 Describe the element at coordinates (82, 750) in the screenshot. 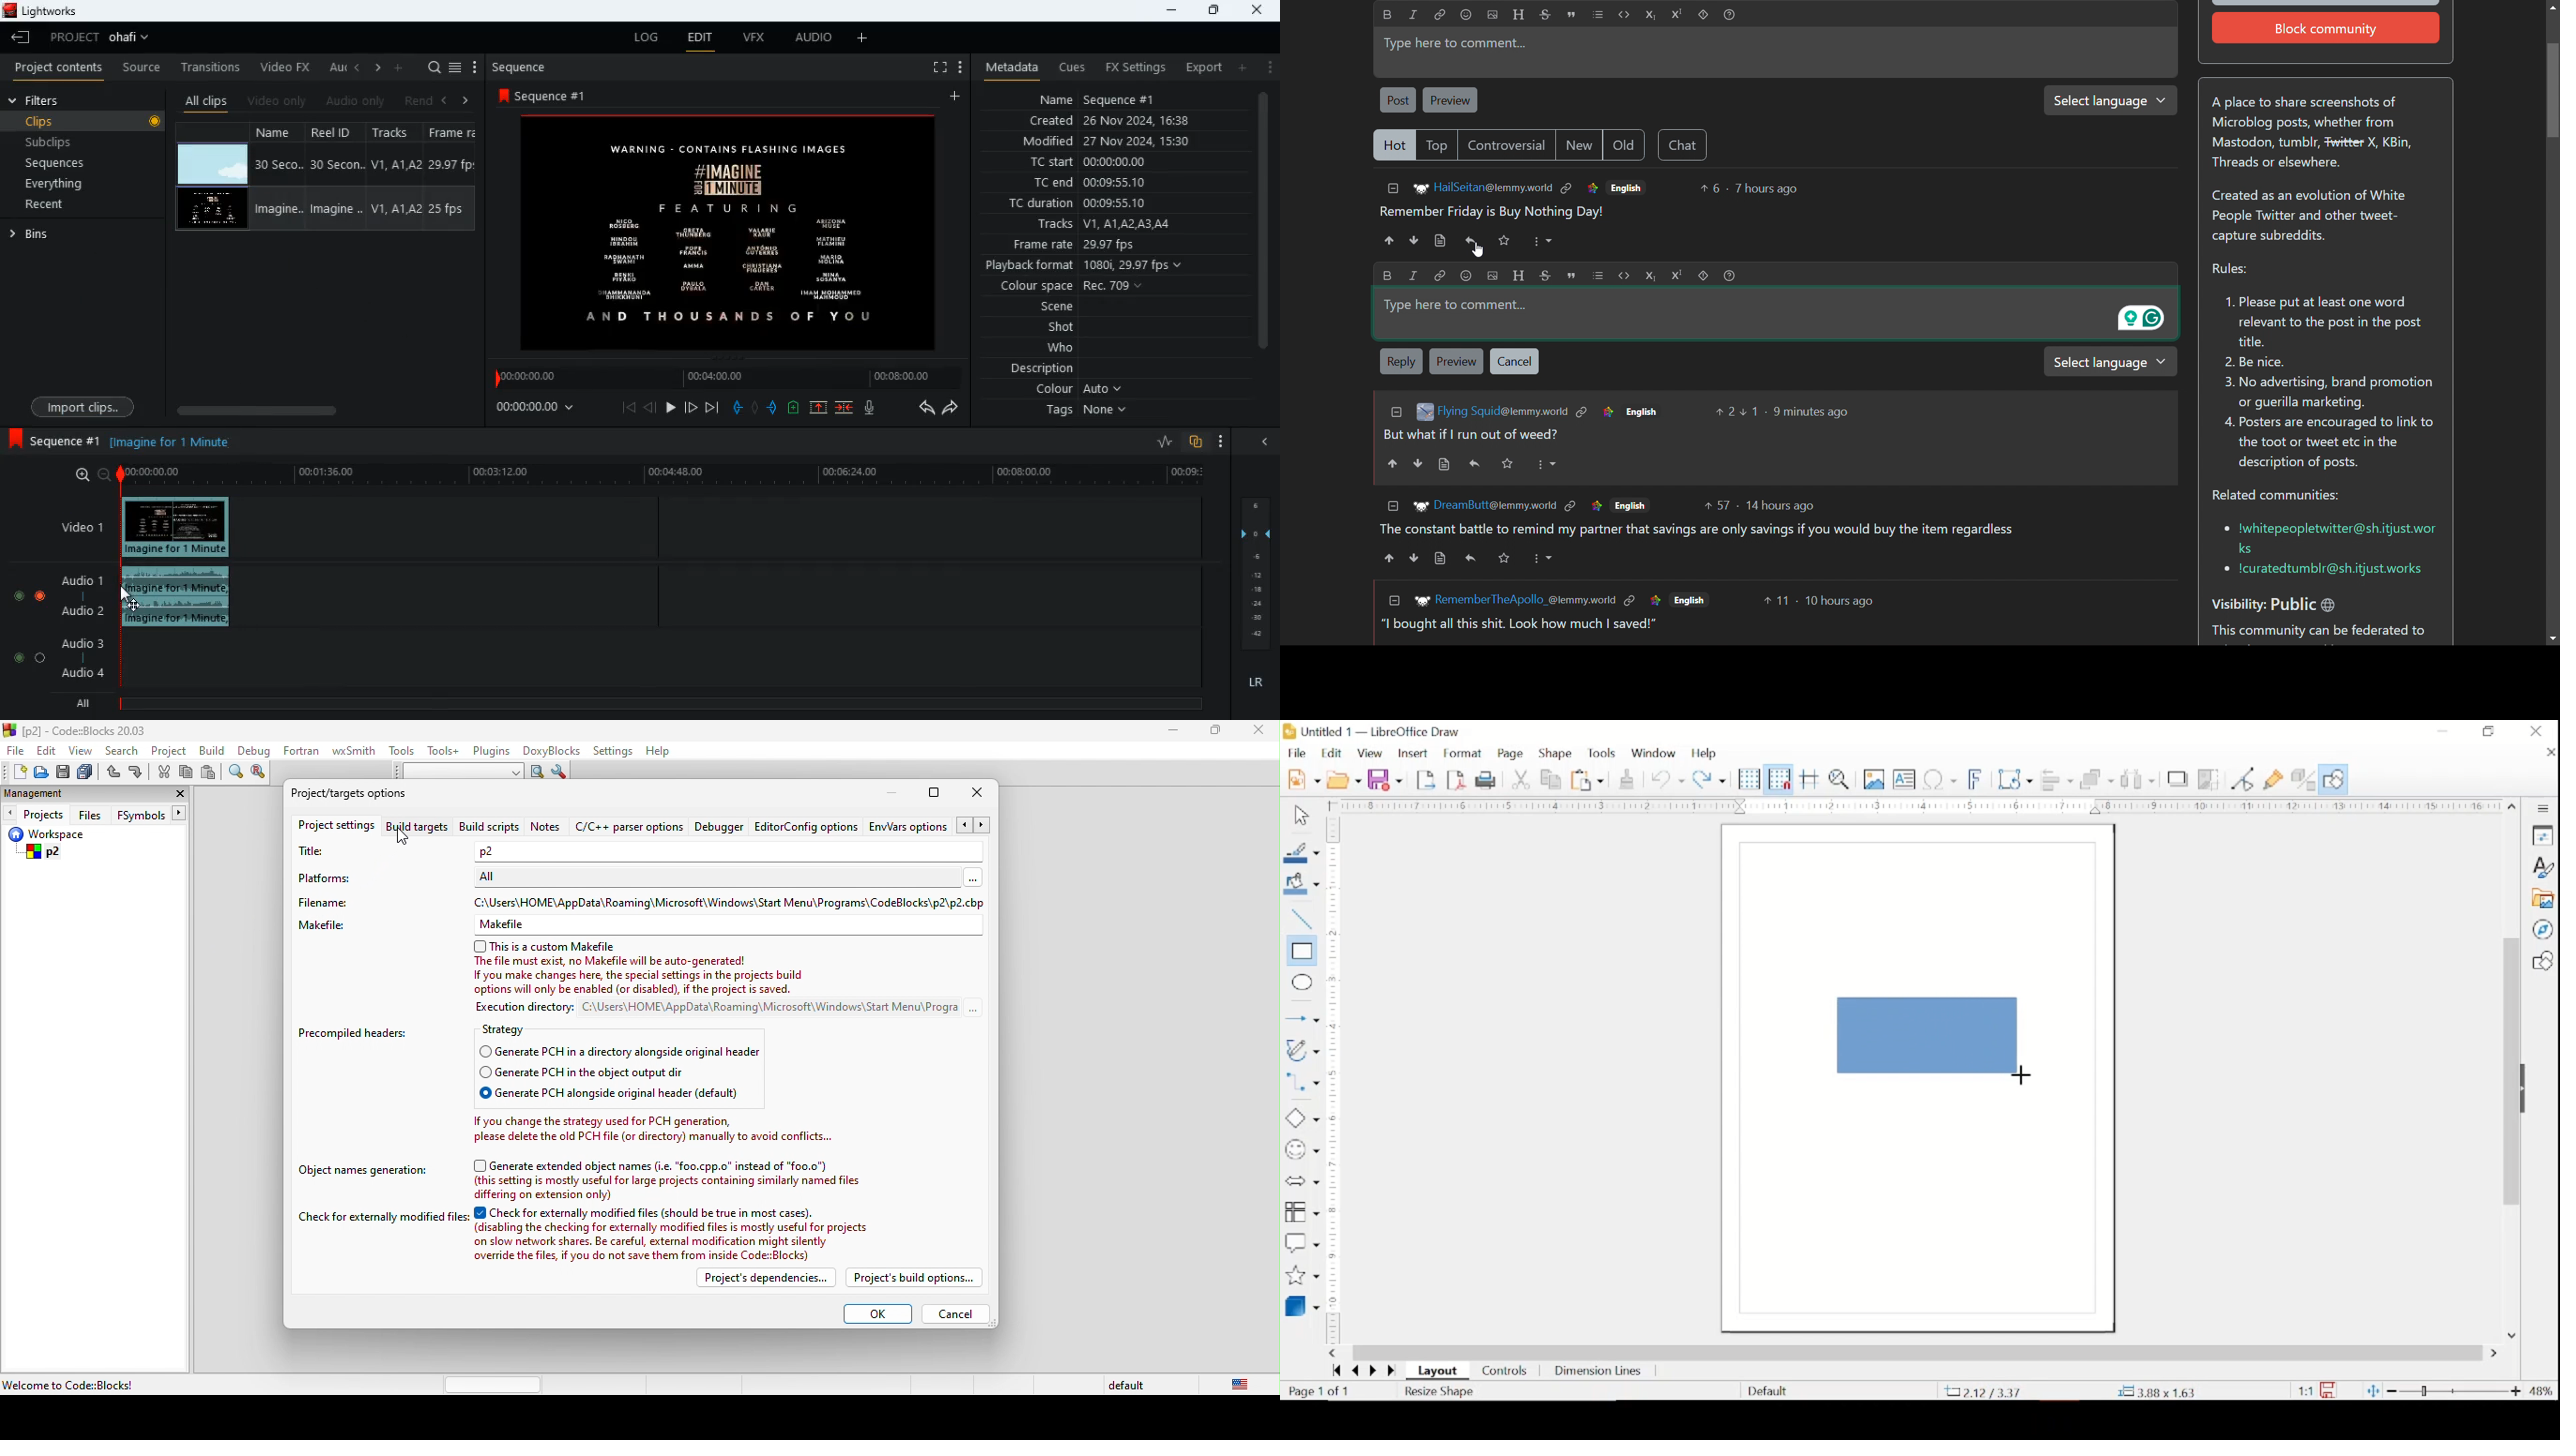

I see `view` at that location.